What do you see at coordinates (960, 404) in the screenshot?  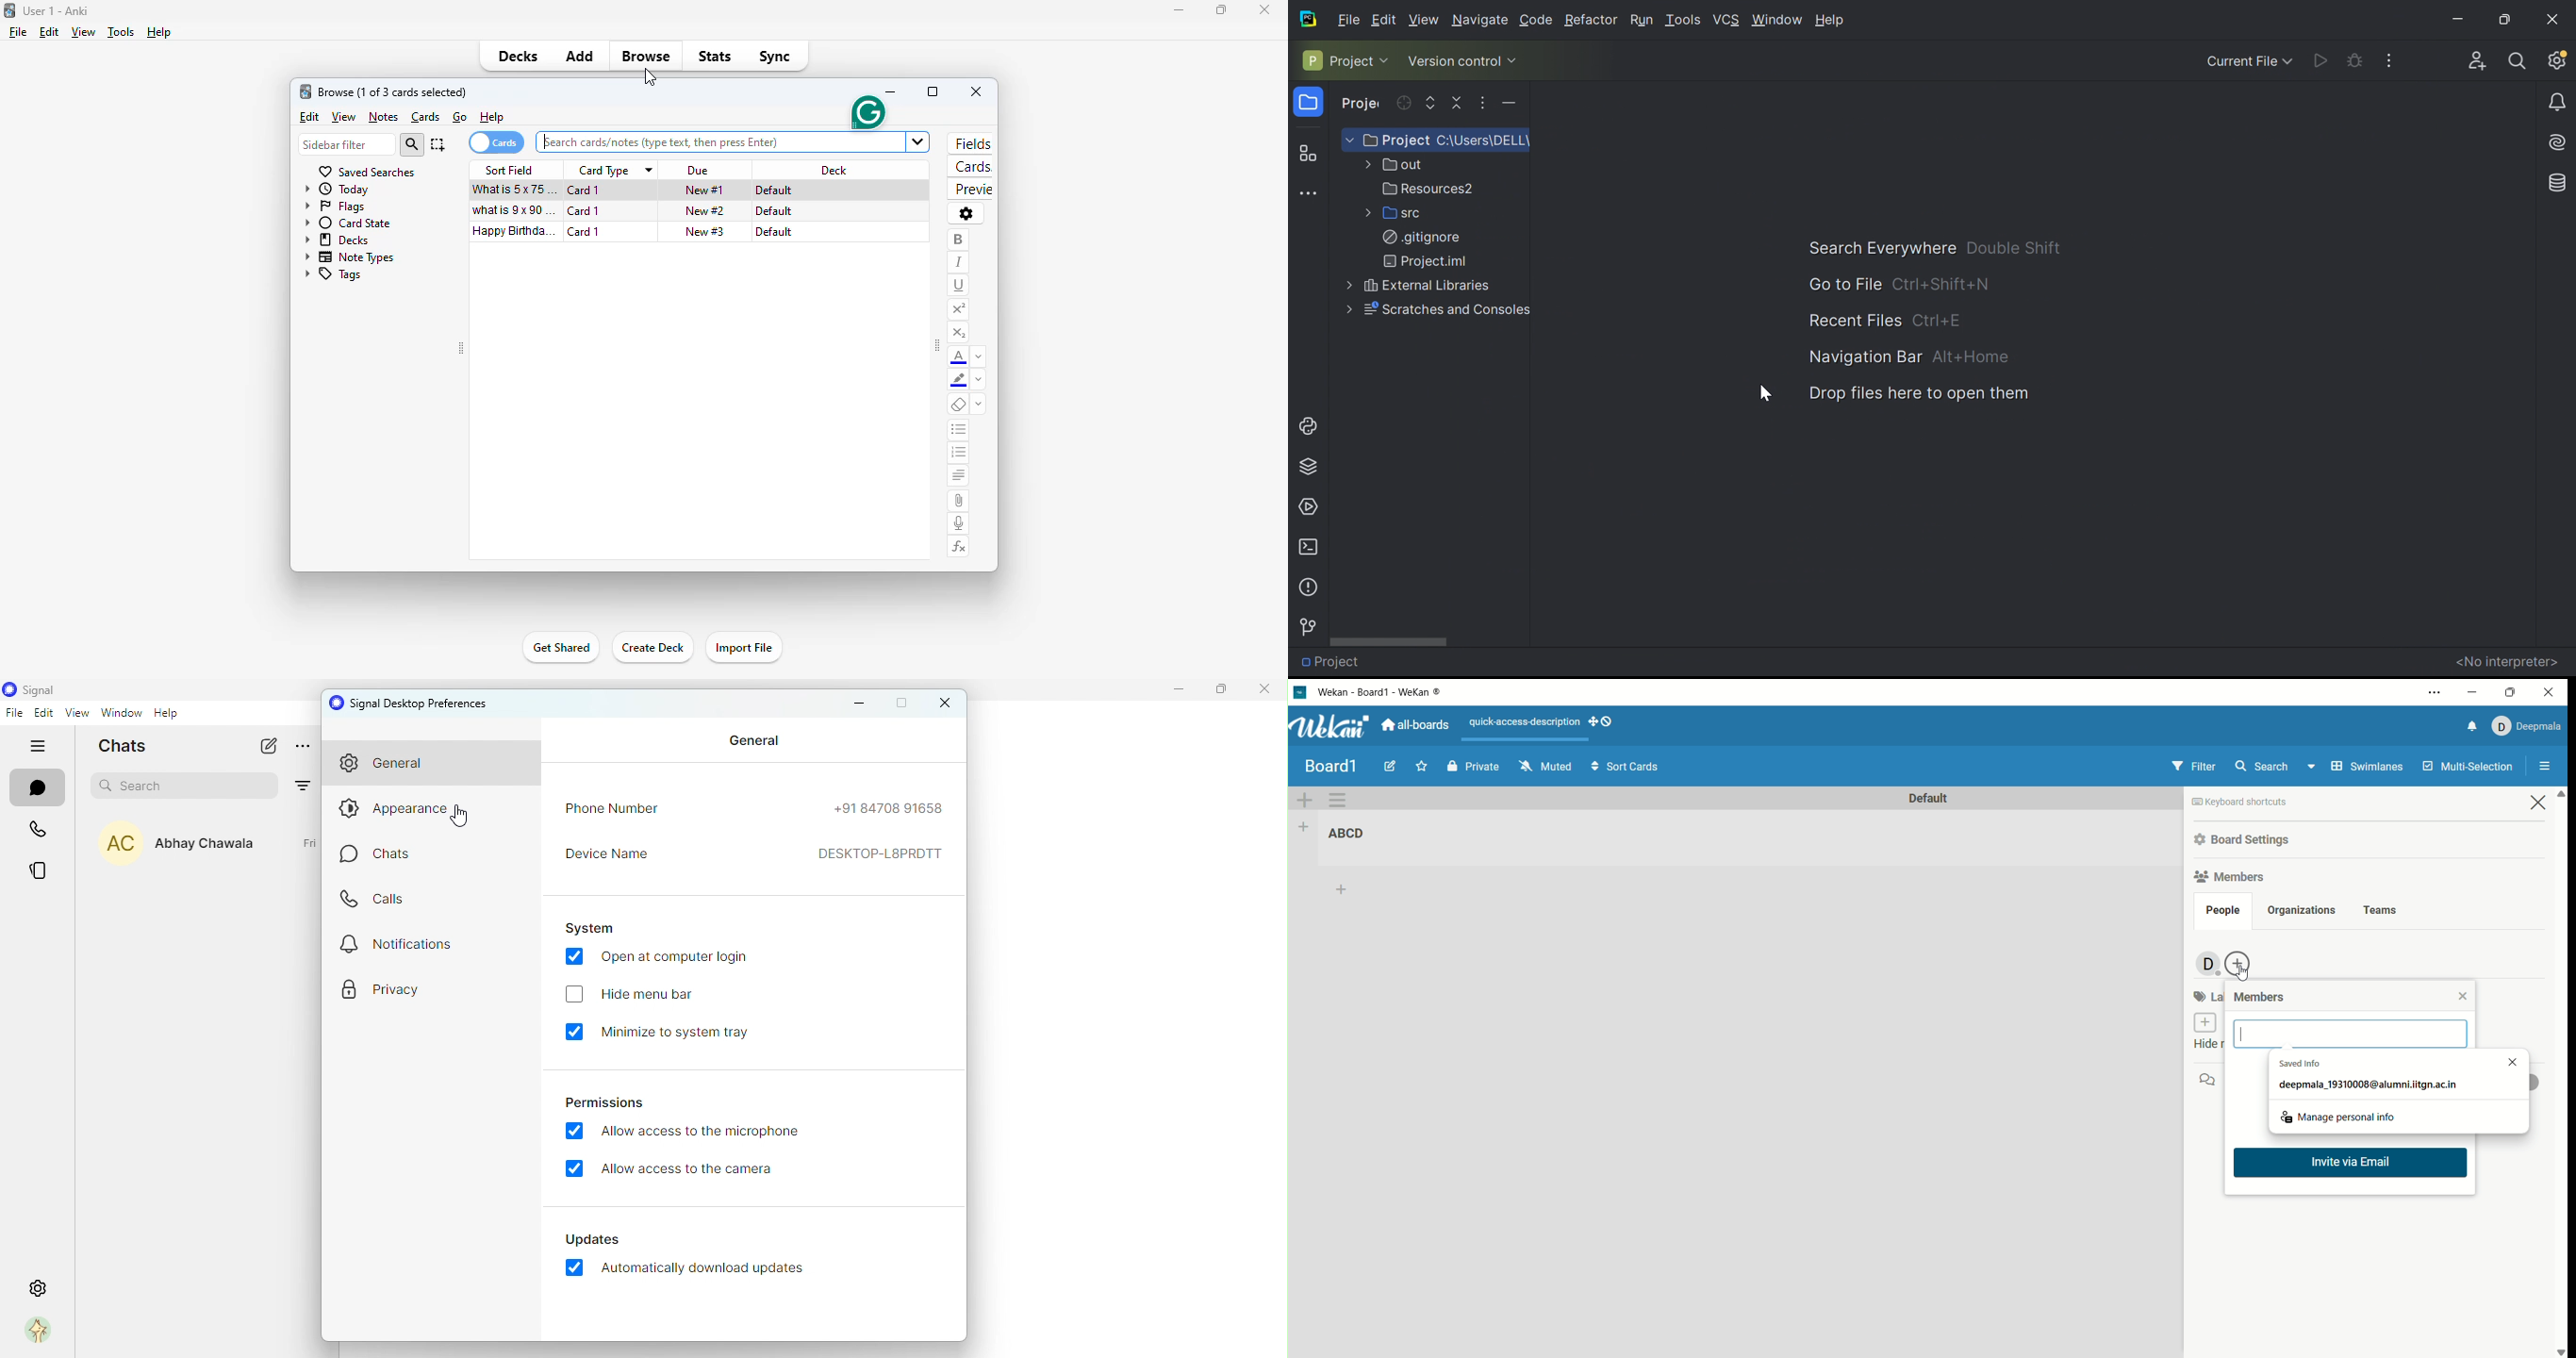 I see `remove formatting` at bounding box center [960, 404].